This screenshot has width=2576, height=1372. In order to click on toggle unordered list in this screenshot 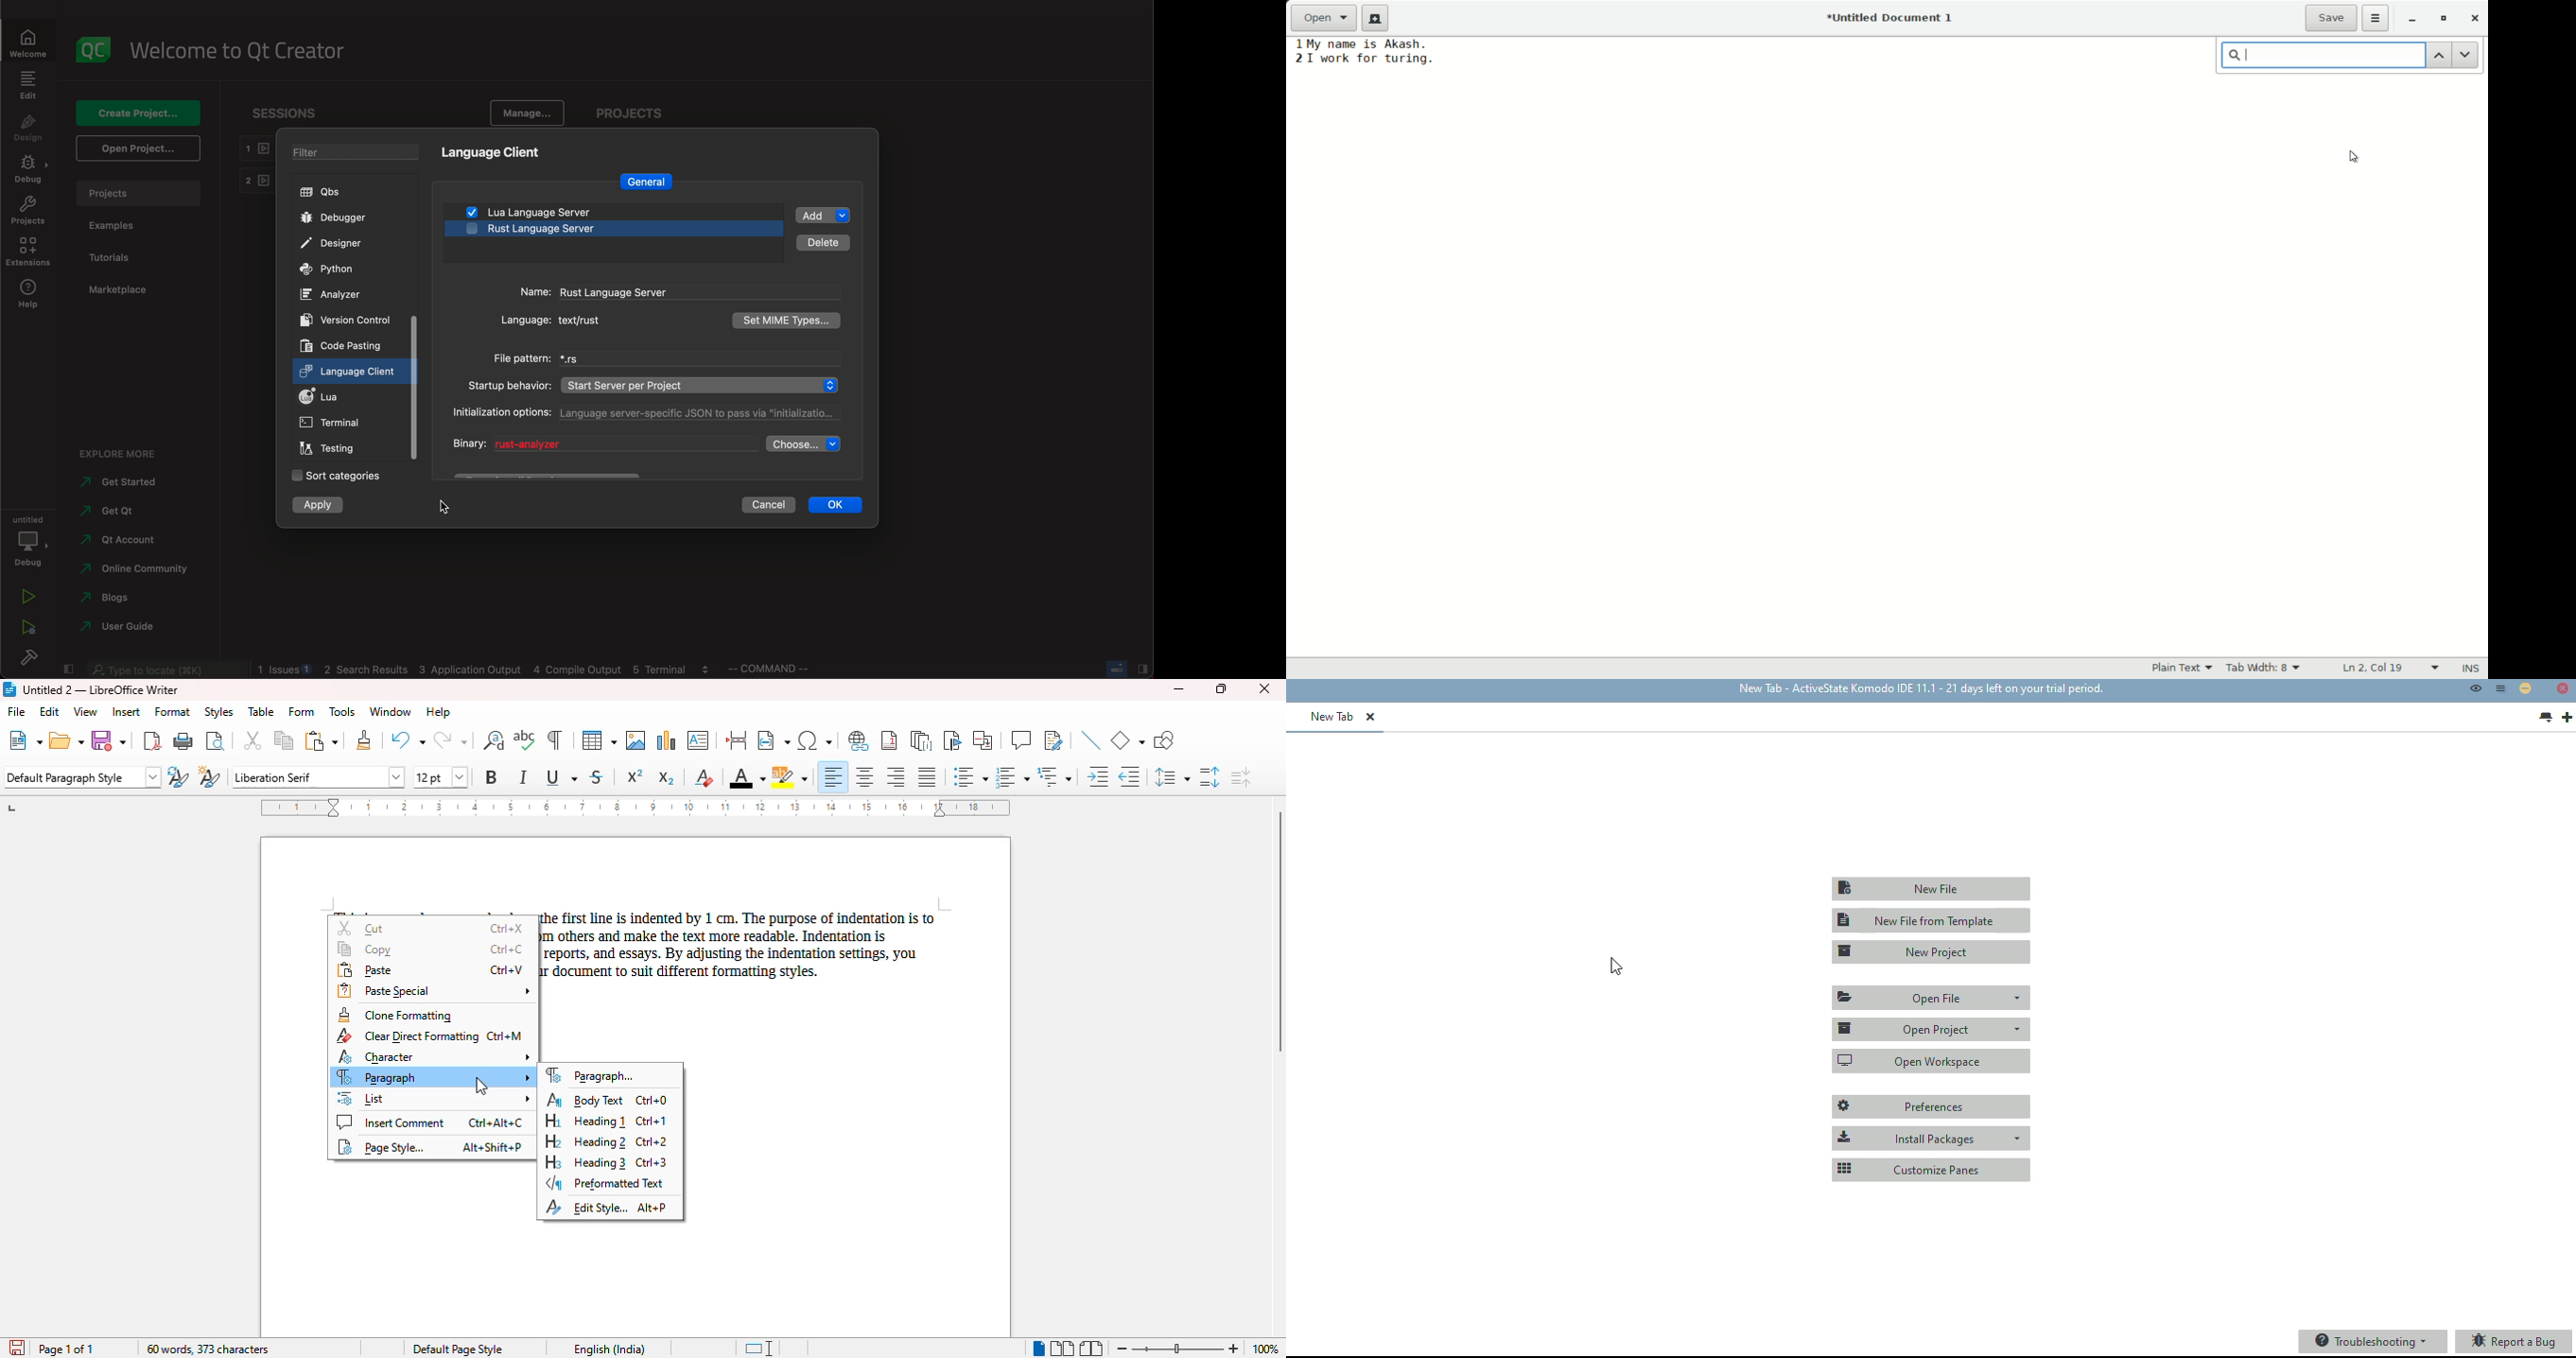, I will do `click(970, 776)`.